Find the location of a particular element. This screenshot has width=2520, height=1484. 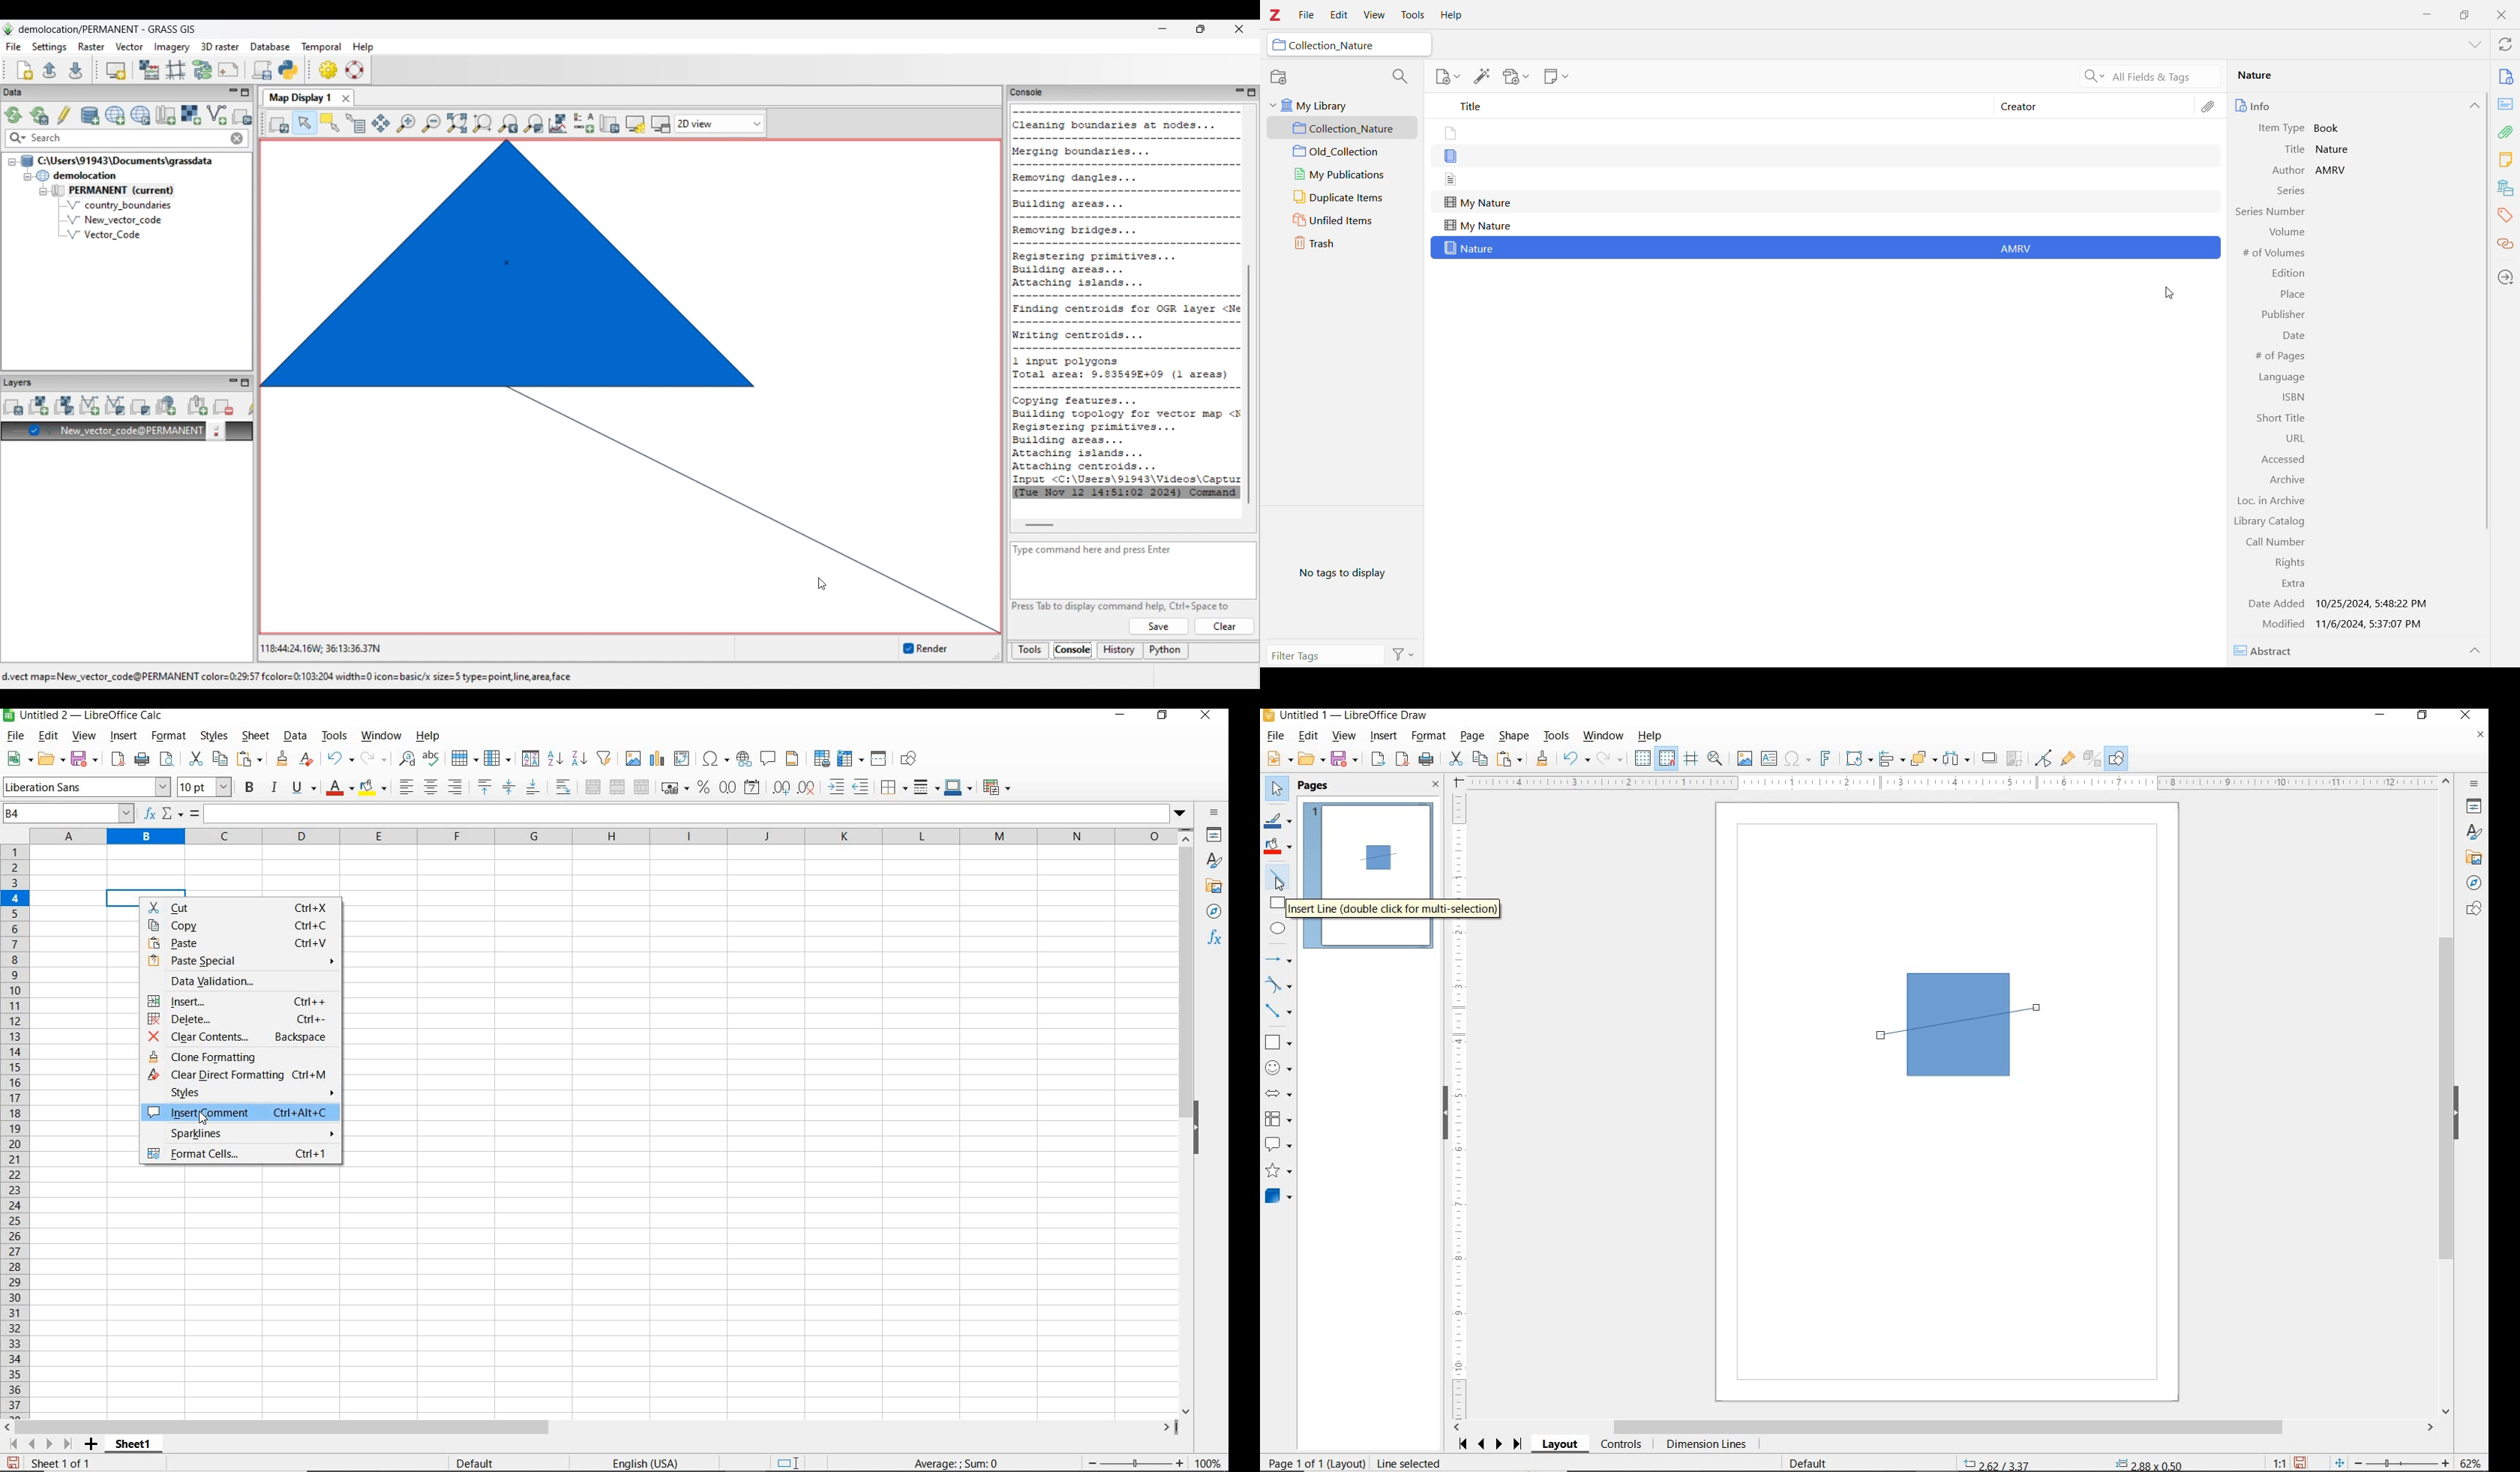

column is located at coordinates (497, 758).